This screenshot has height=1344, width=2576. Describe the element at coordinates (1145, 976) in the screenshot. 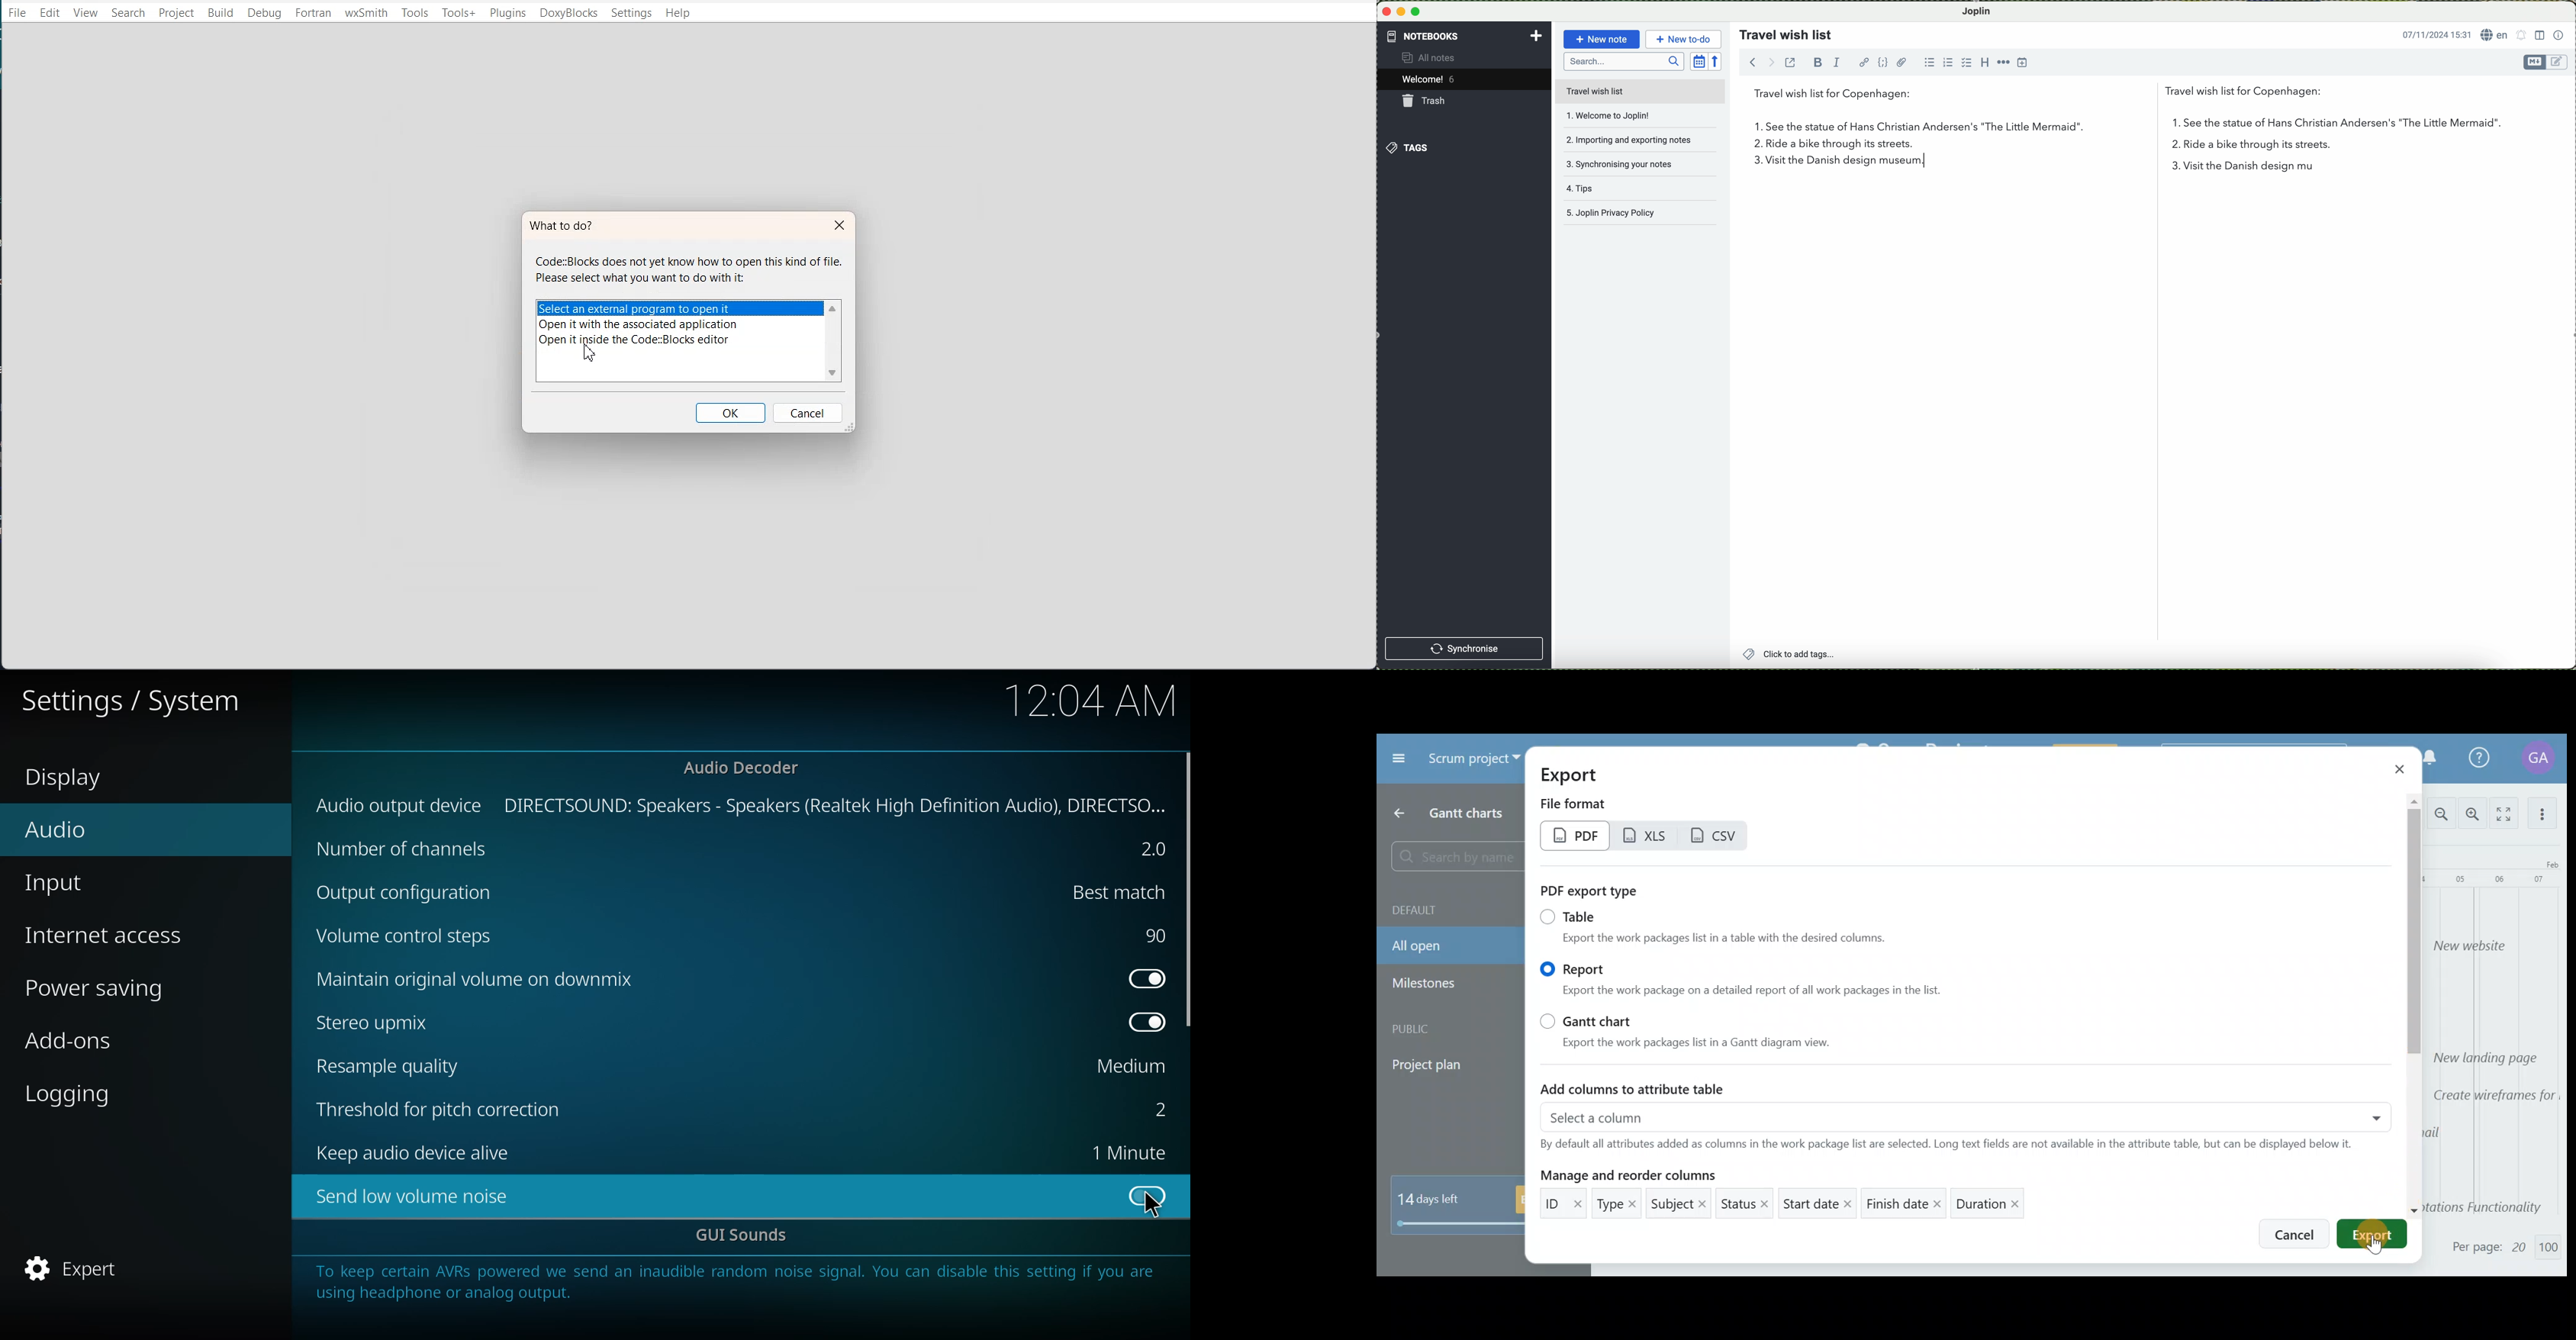

I see `enabled` at that location.